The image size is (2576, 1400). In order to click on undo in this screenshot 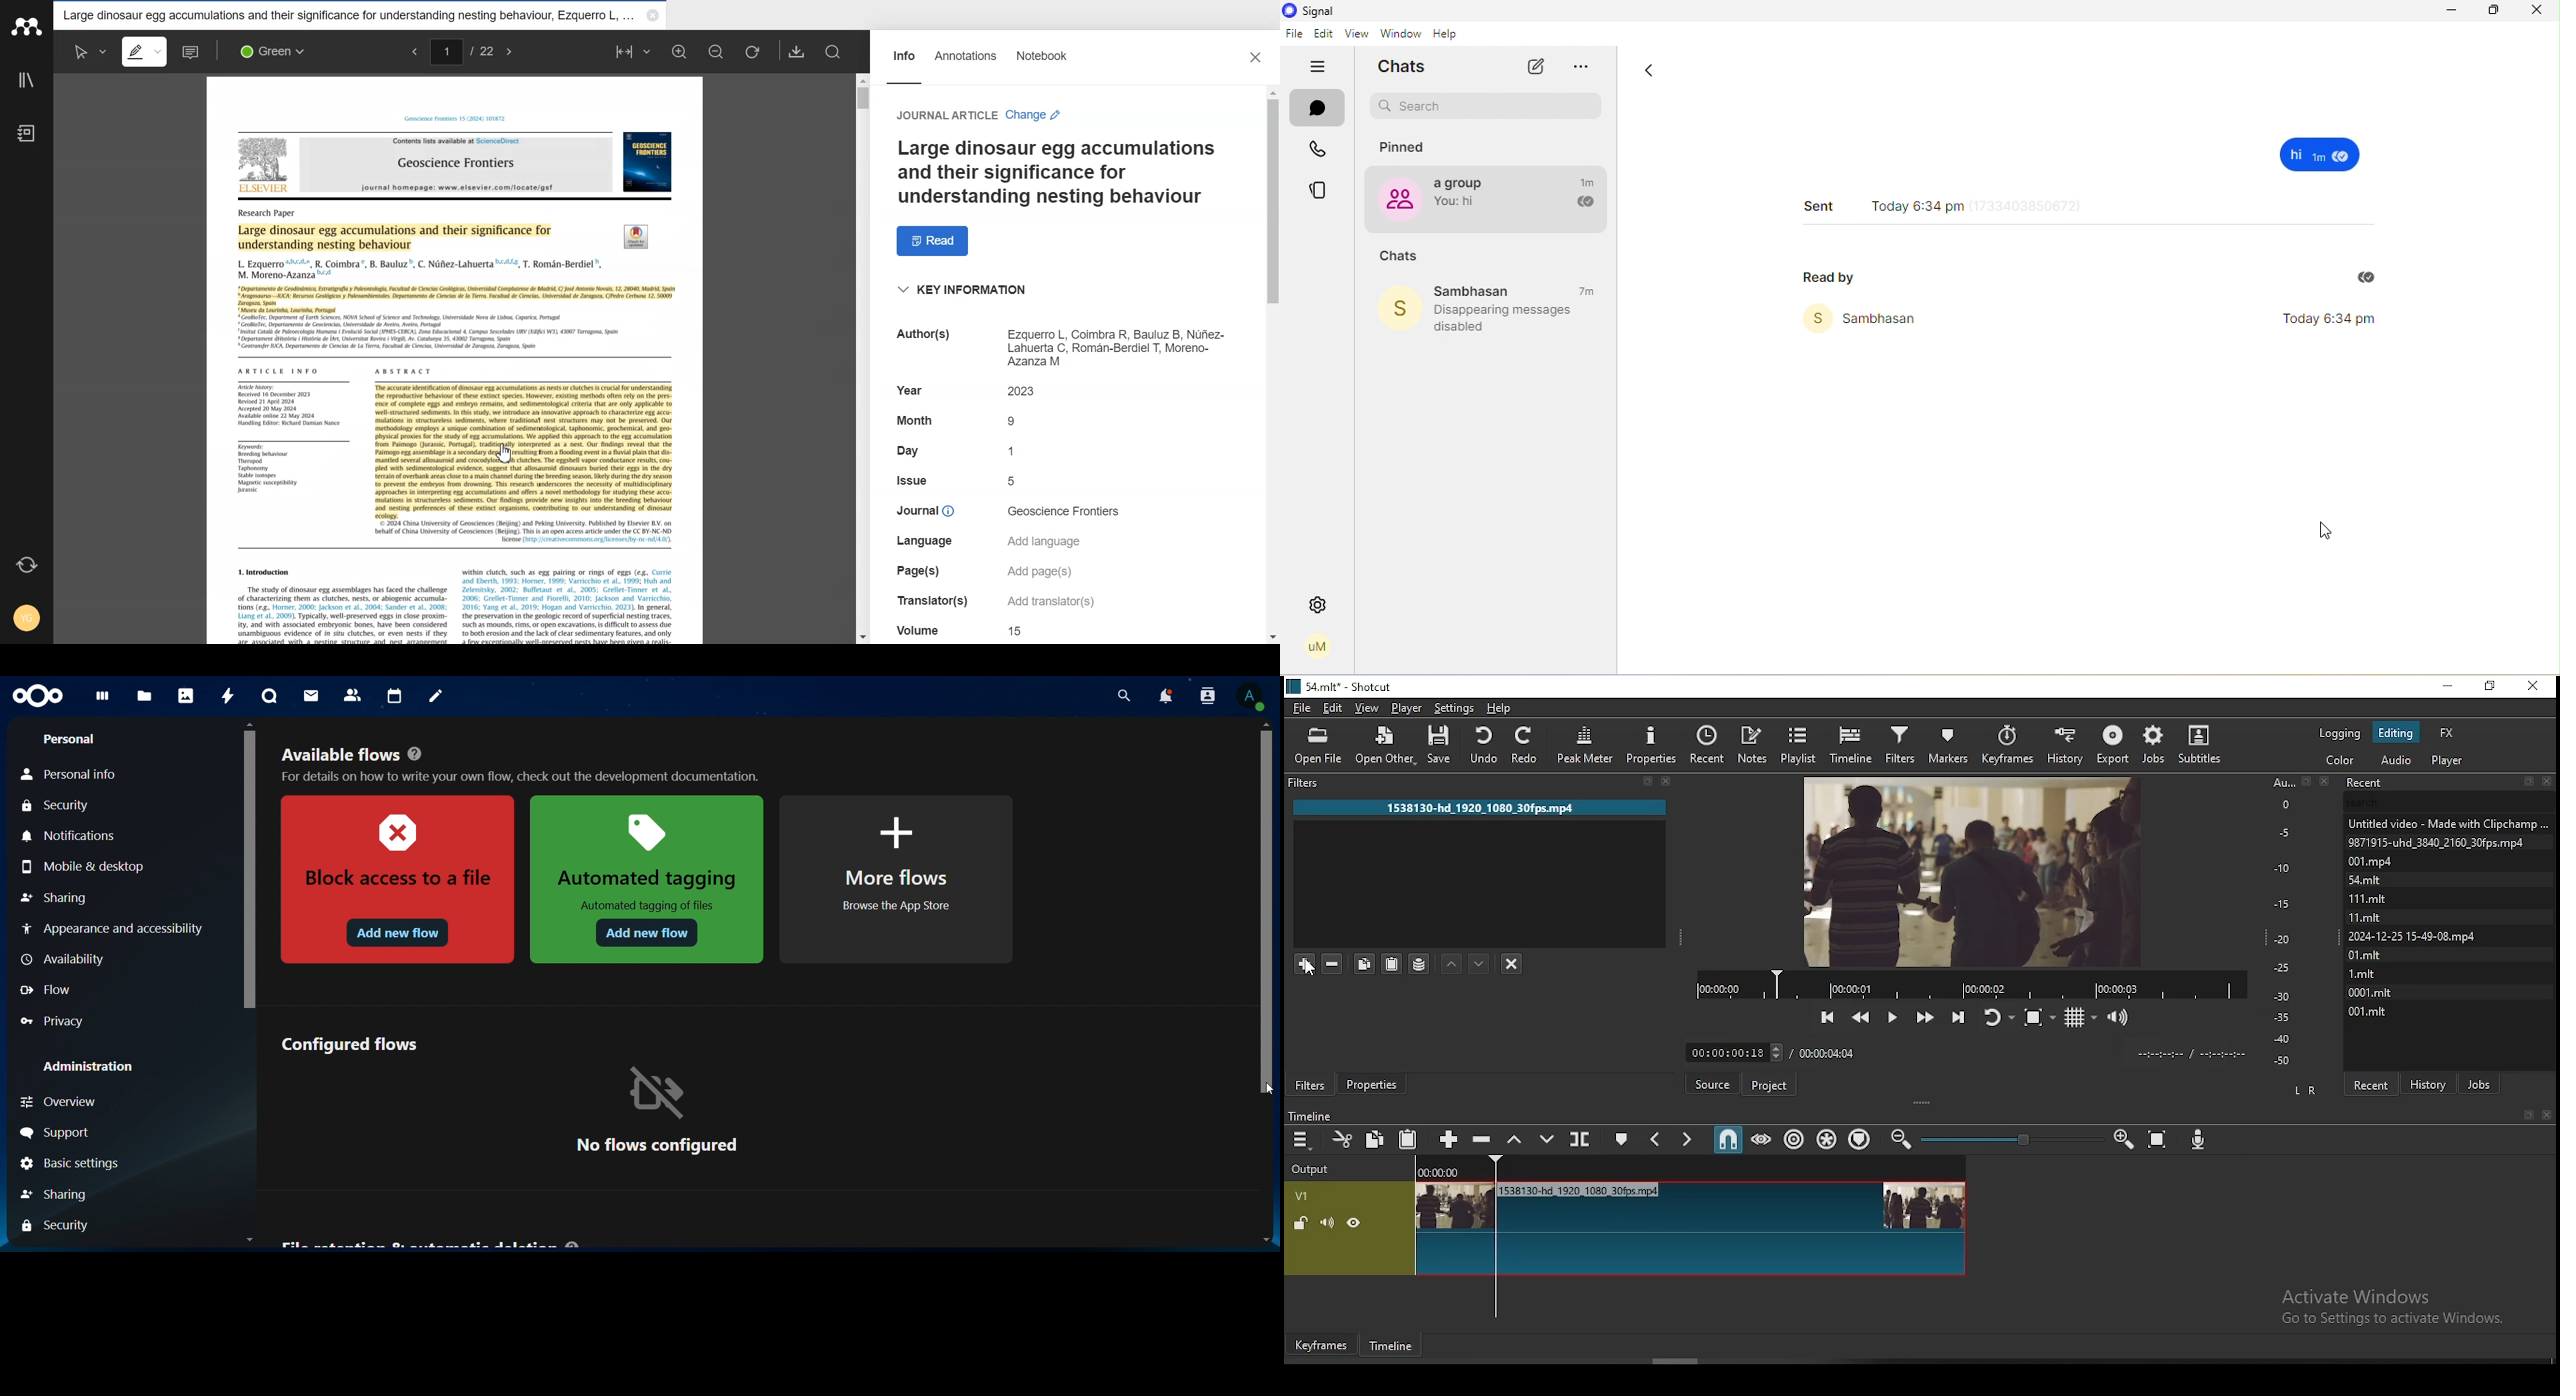, I will do `click(1486, 745)`.